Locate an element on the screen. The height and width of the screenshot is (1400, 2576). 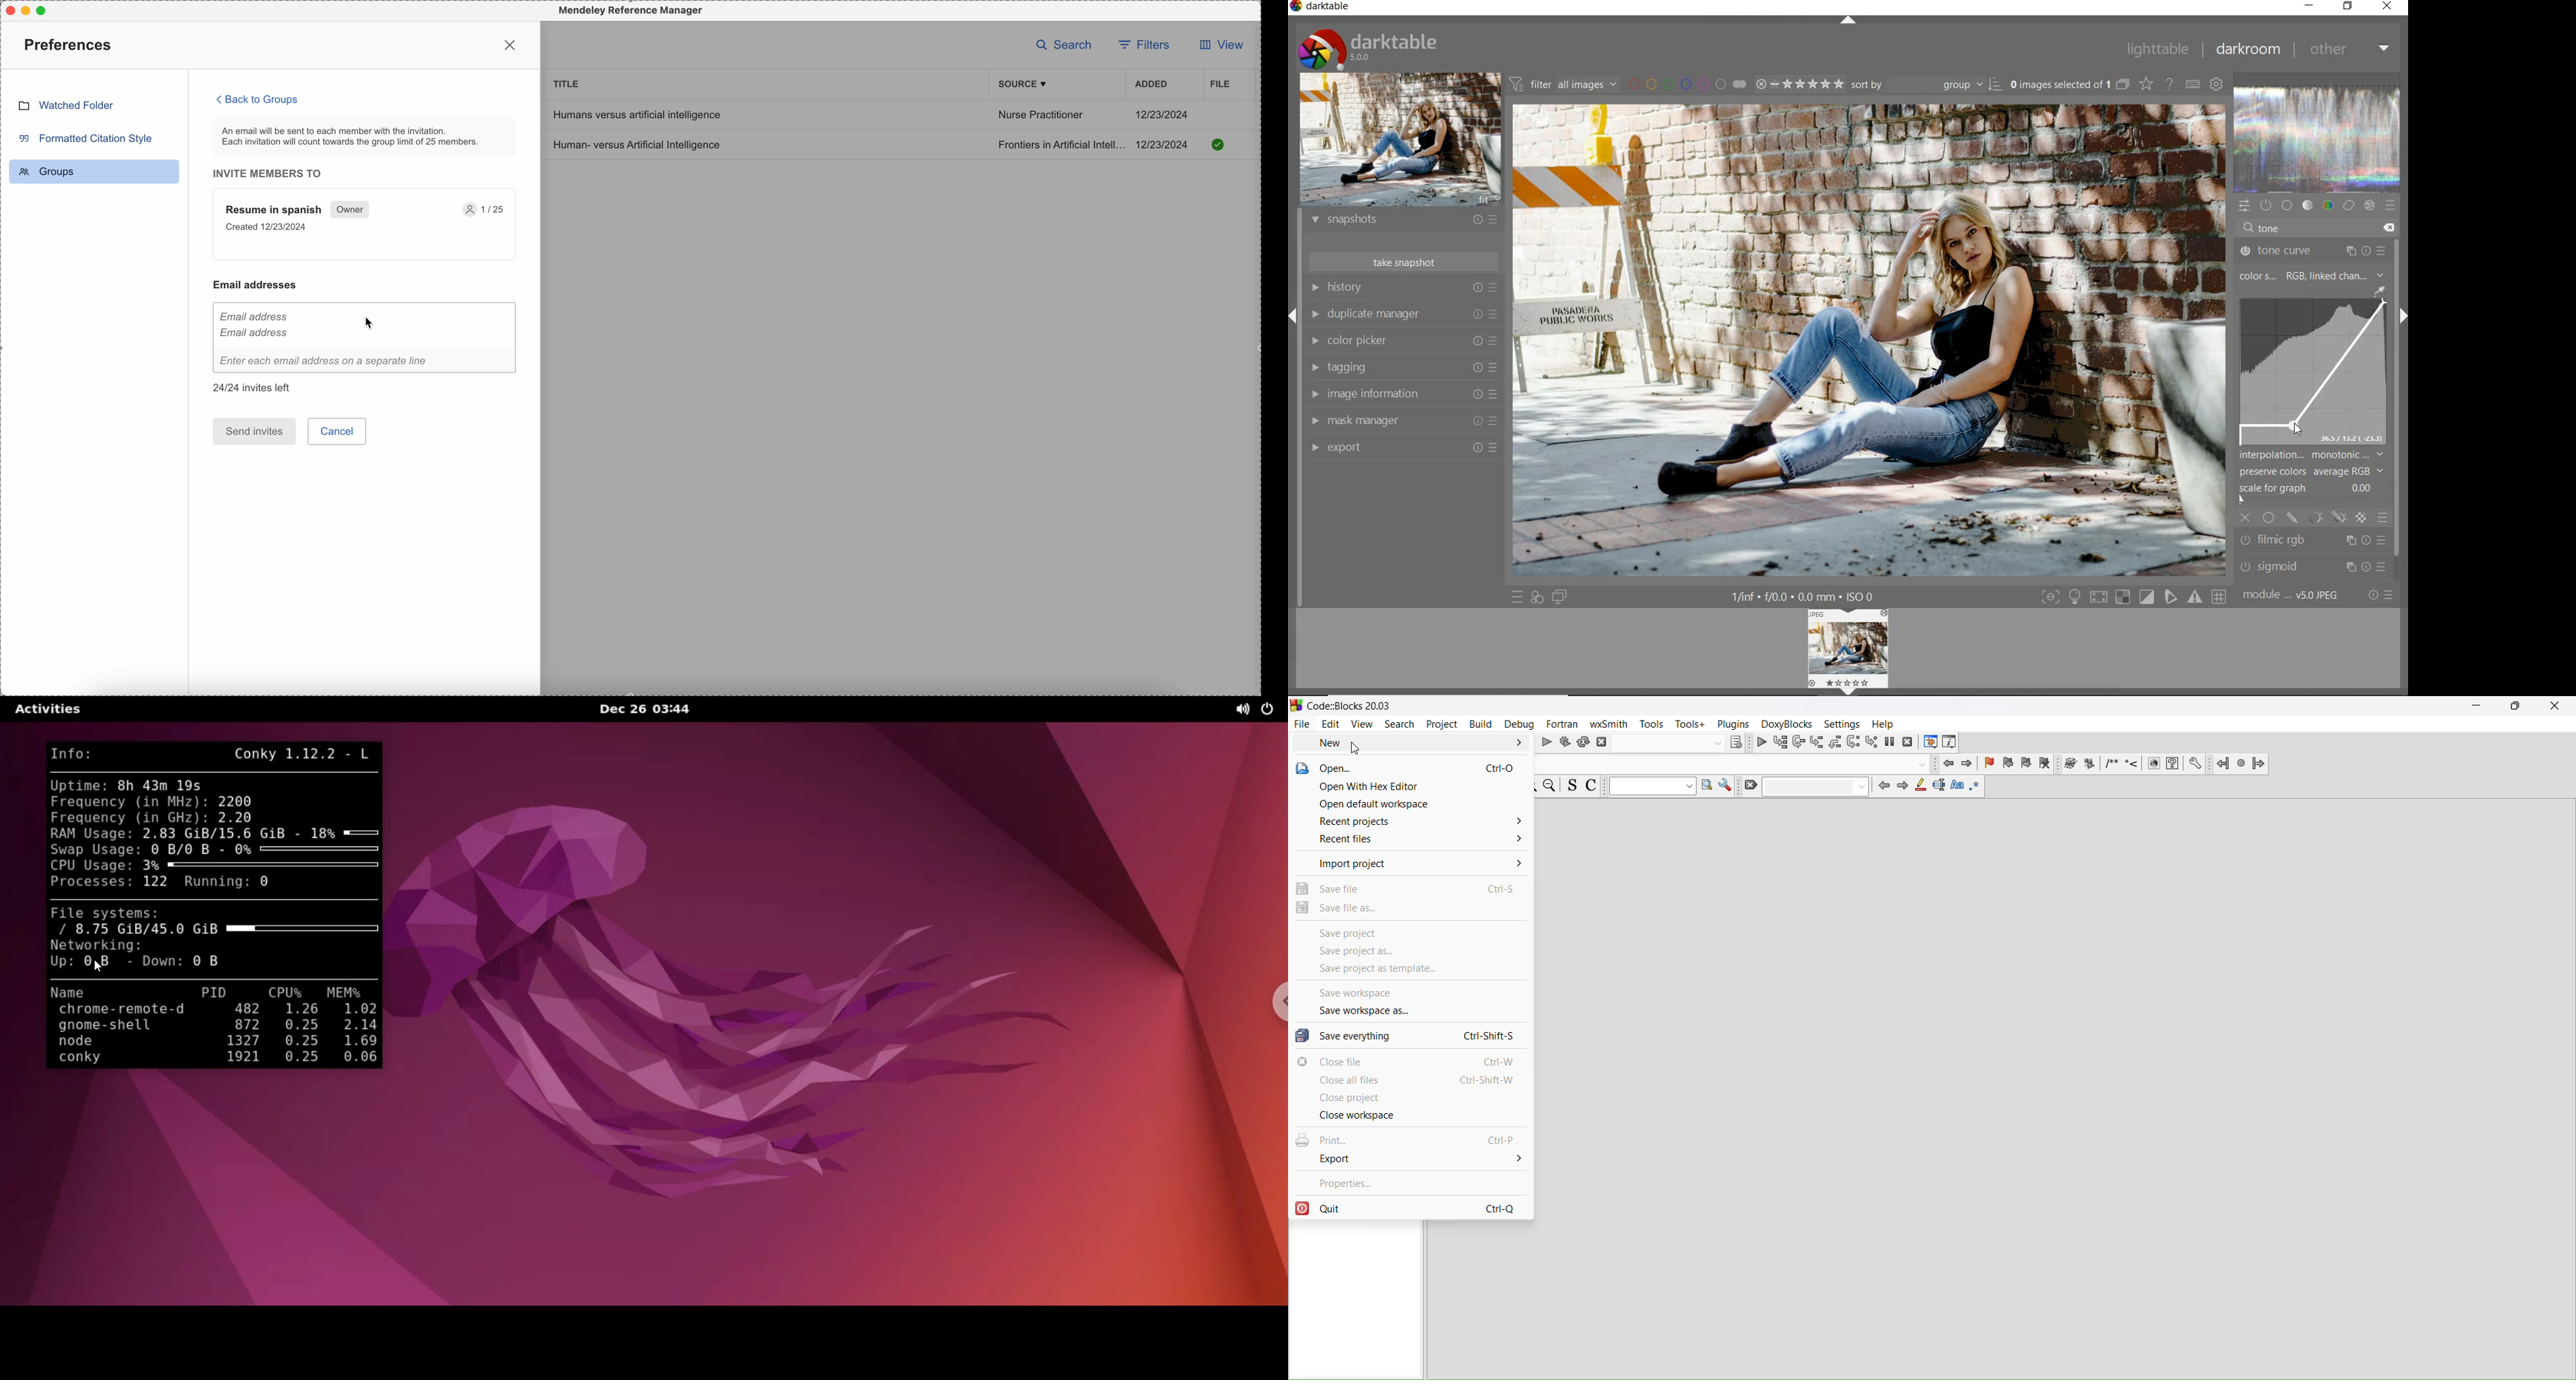
import project is located at coordinates (1411, 864).